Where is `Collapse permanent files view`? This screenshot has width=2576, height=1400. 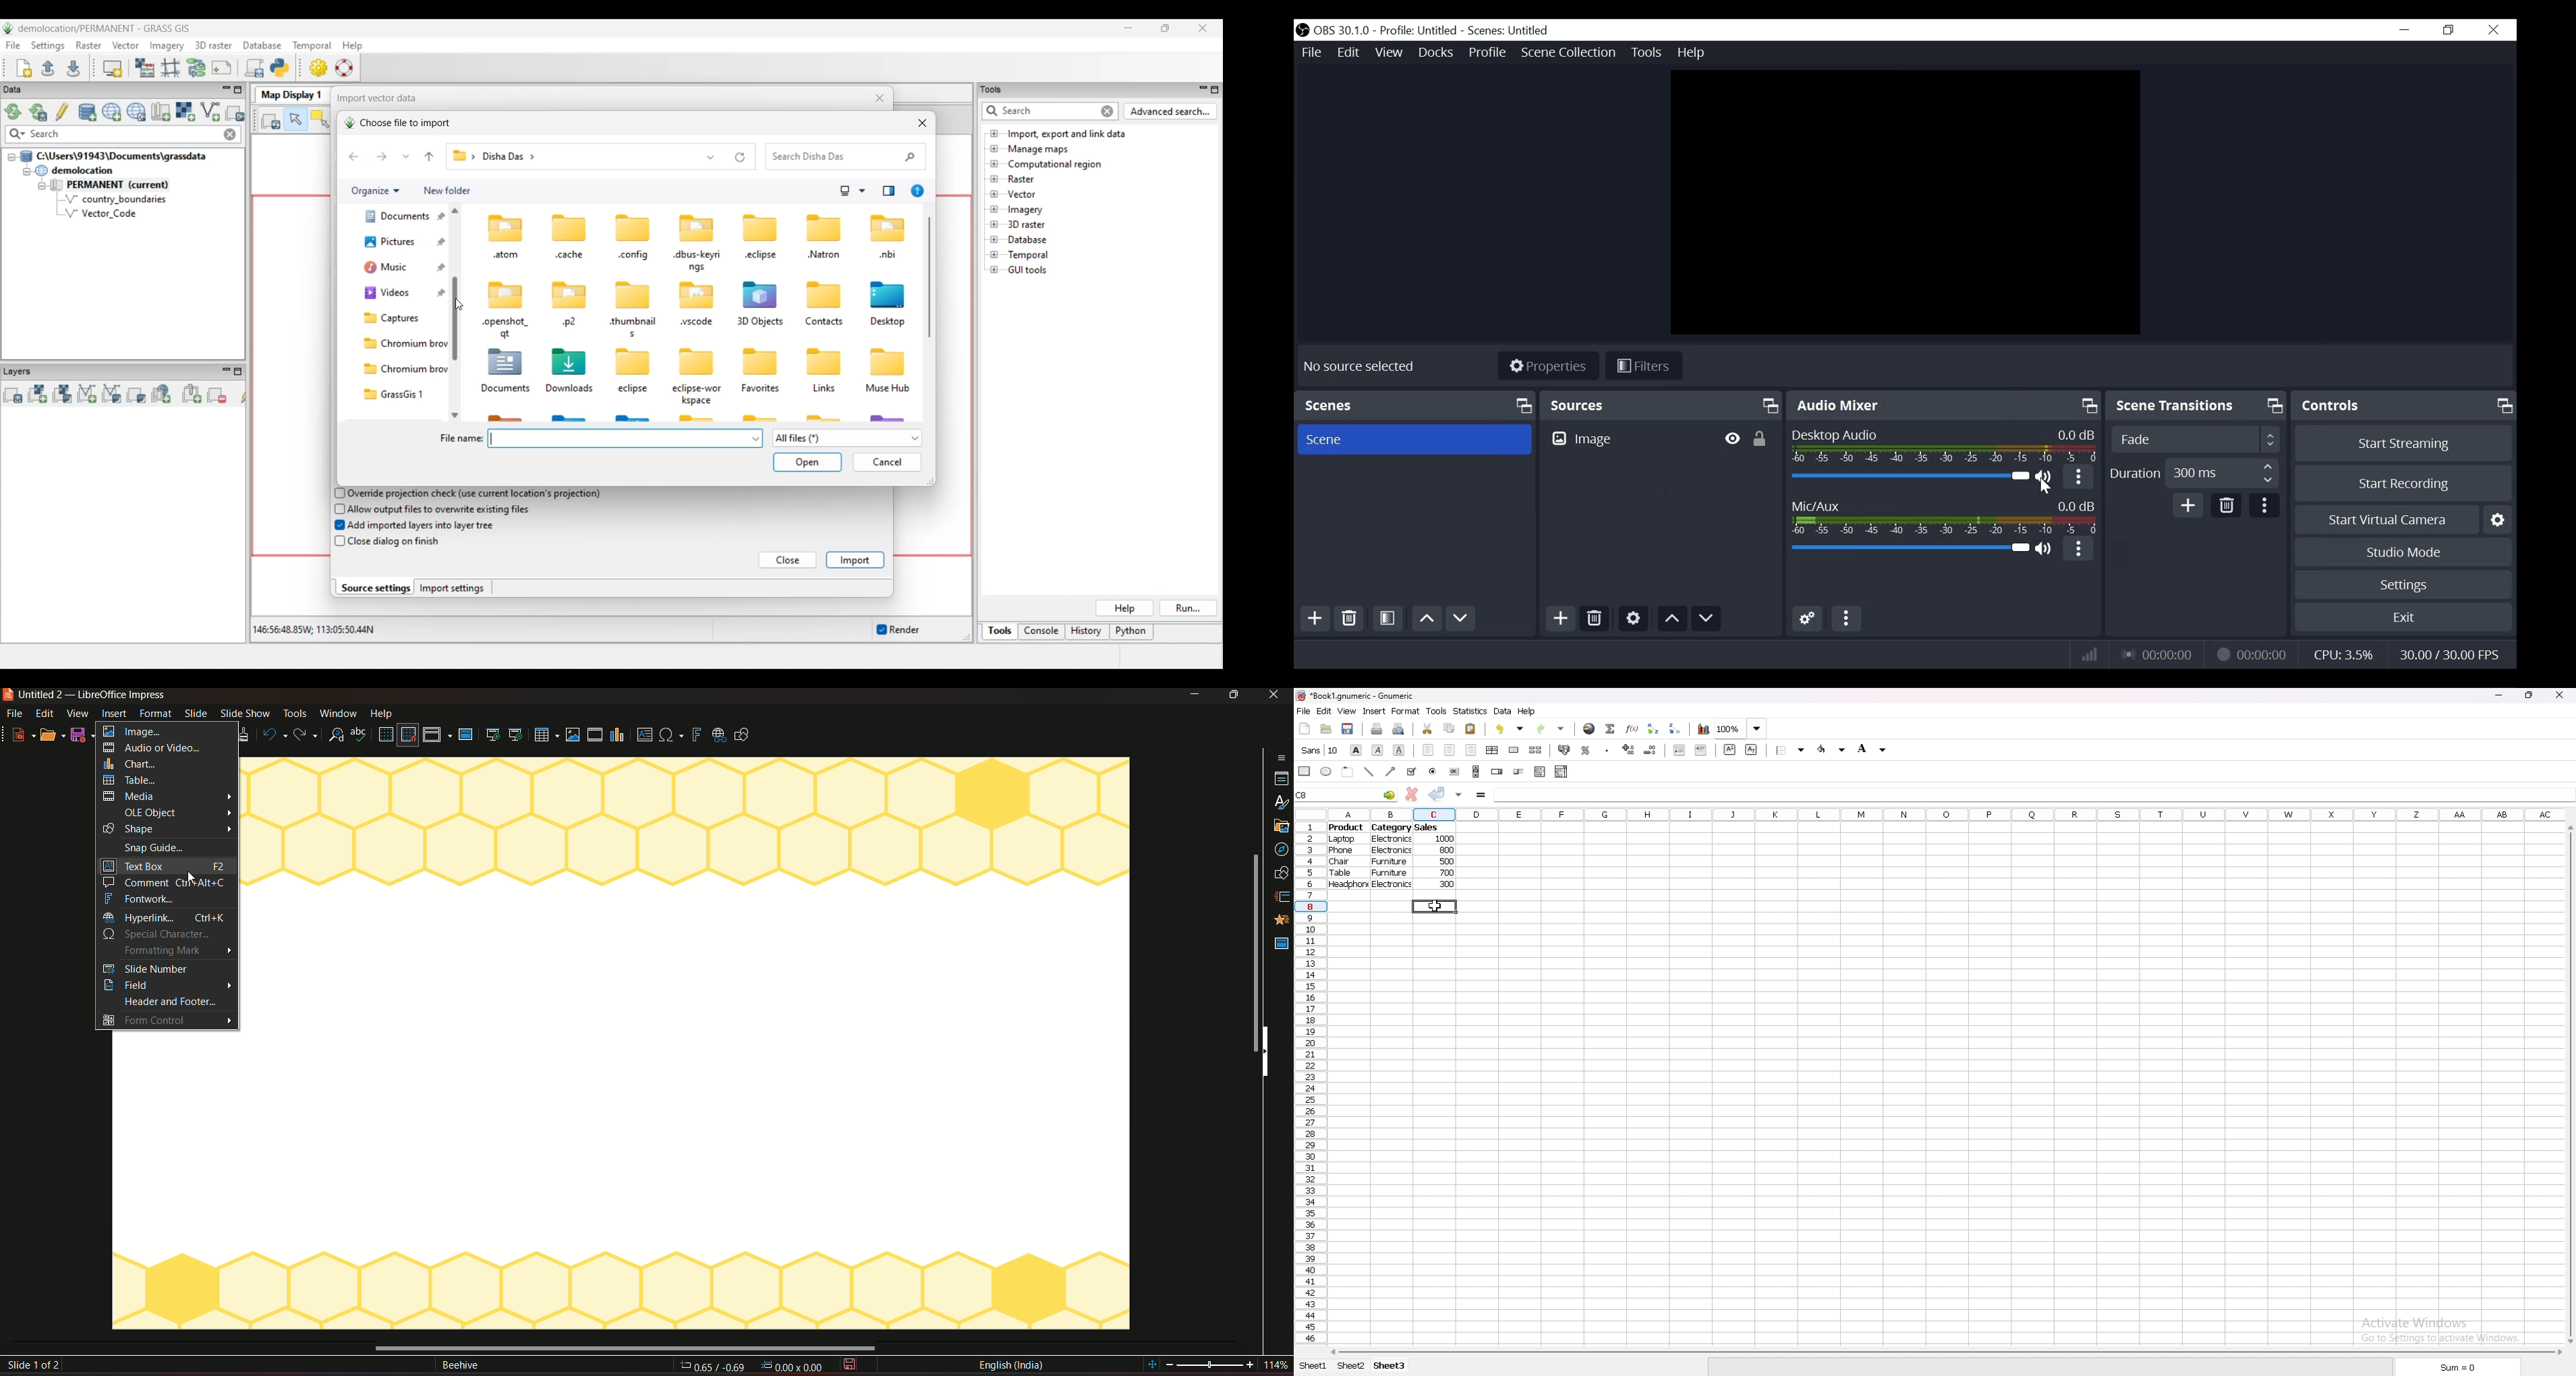
Collapse permanent files view is located at coordinates (42, 186).